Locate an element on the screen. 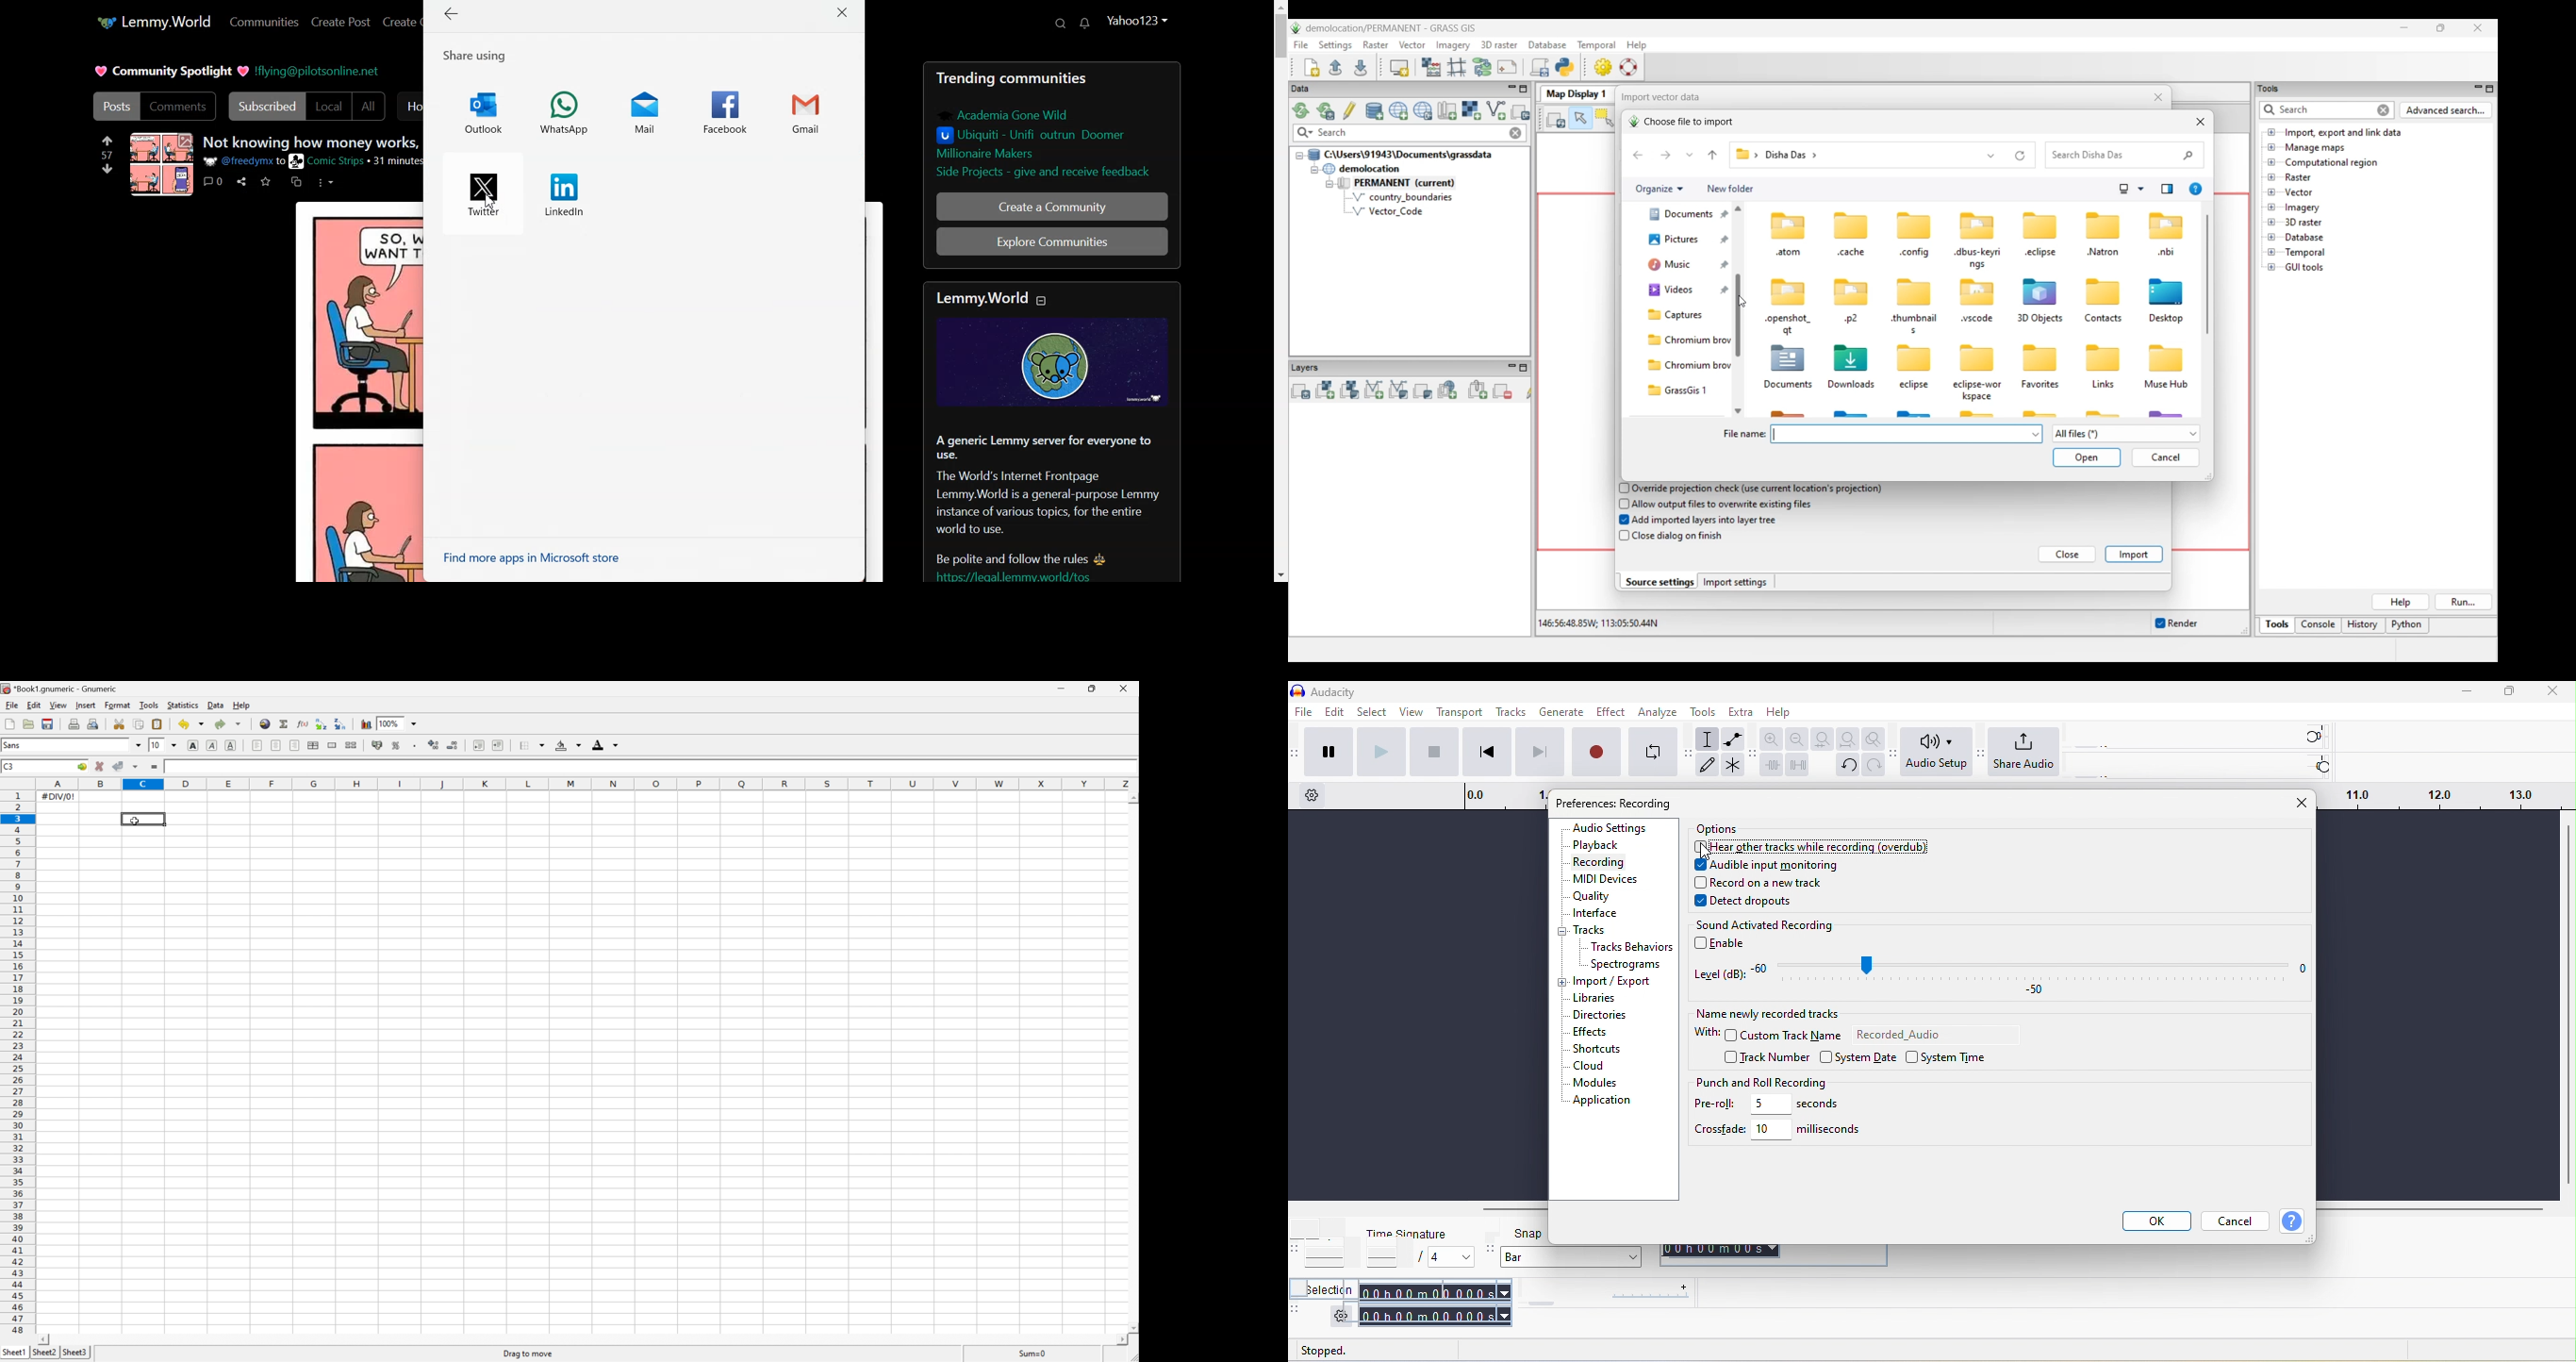  Save is located at coordinates (266, 181).